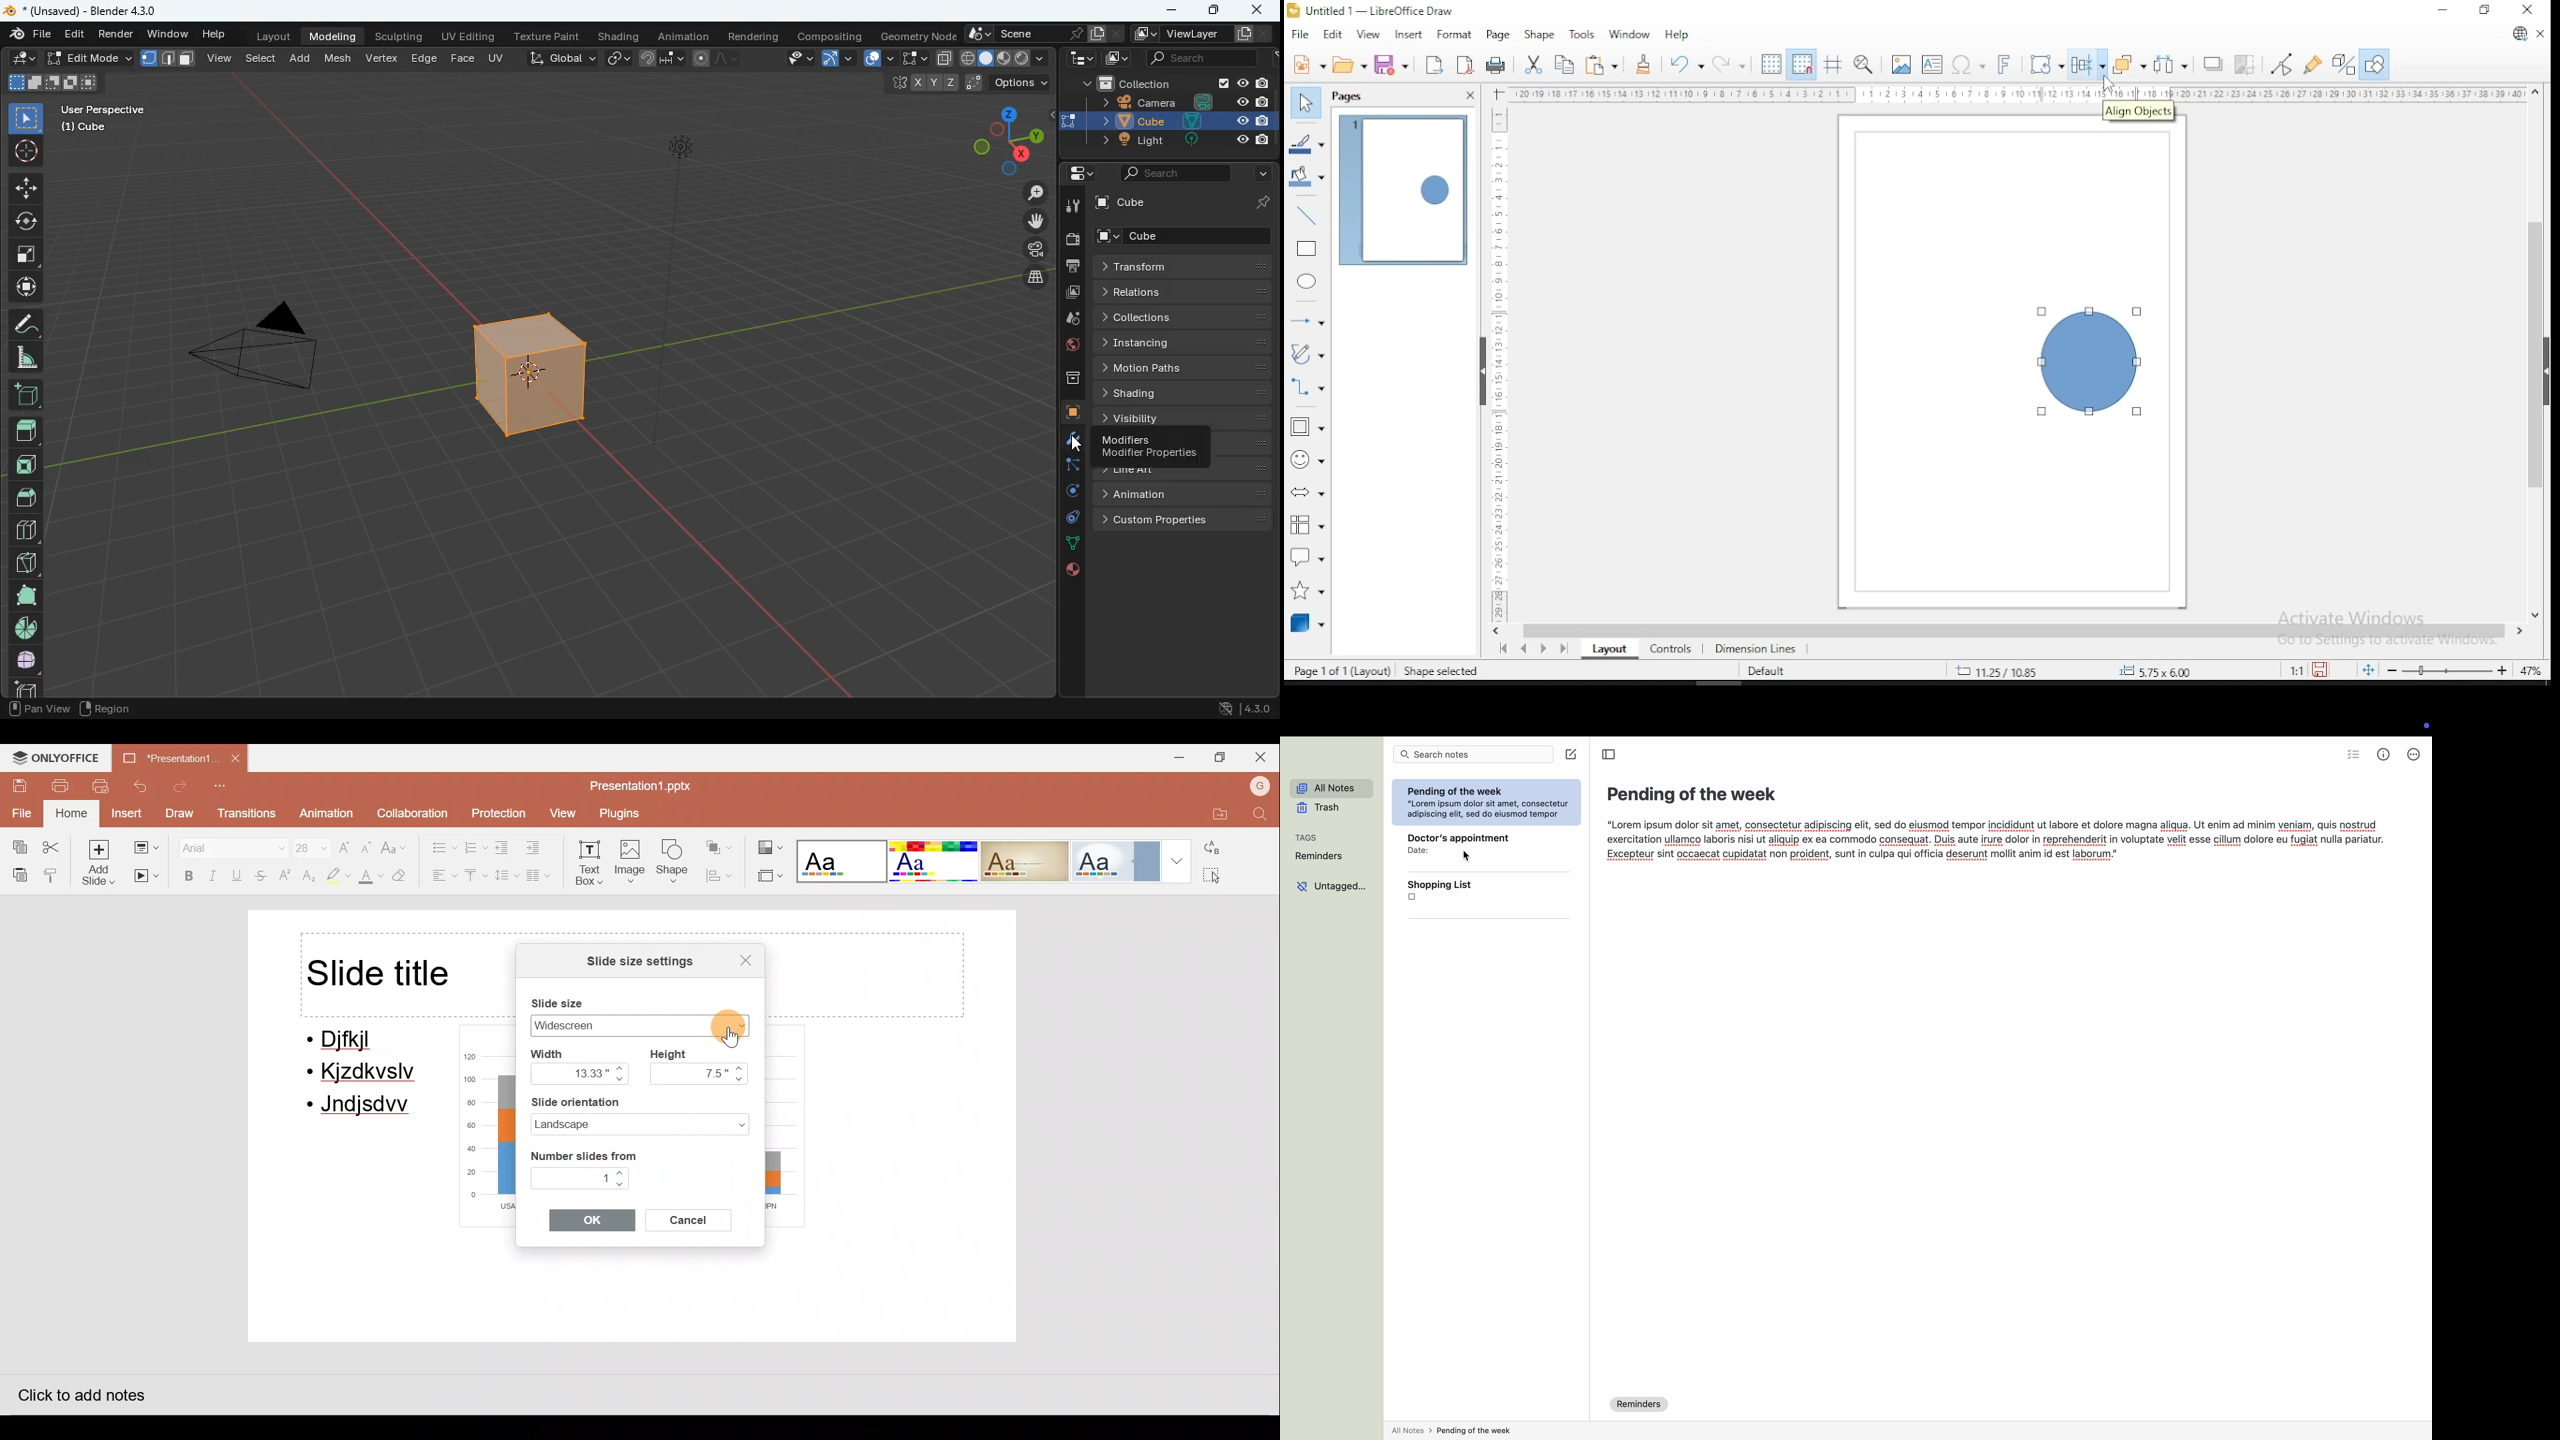 This screenshot has height=1456, width=2576. Describe the element at coordinates (285, 877) in the screenshot. I see `Superscript` at that location.